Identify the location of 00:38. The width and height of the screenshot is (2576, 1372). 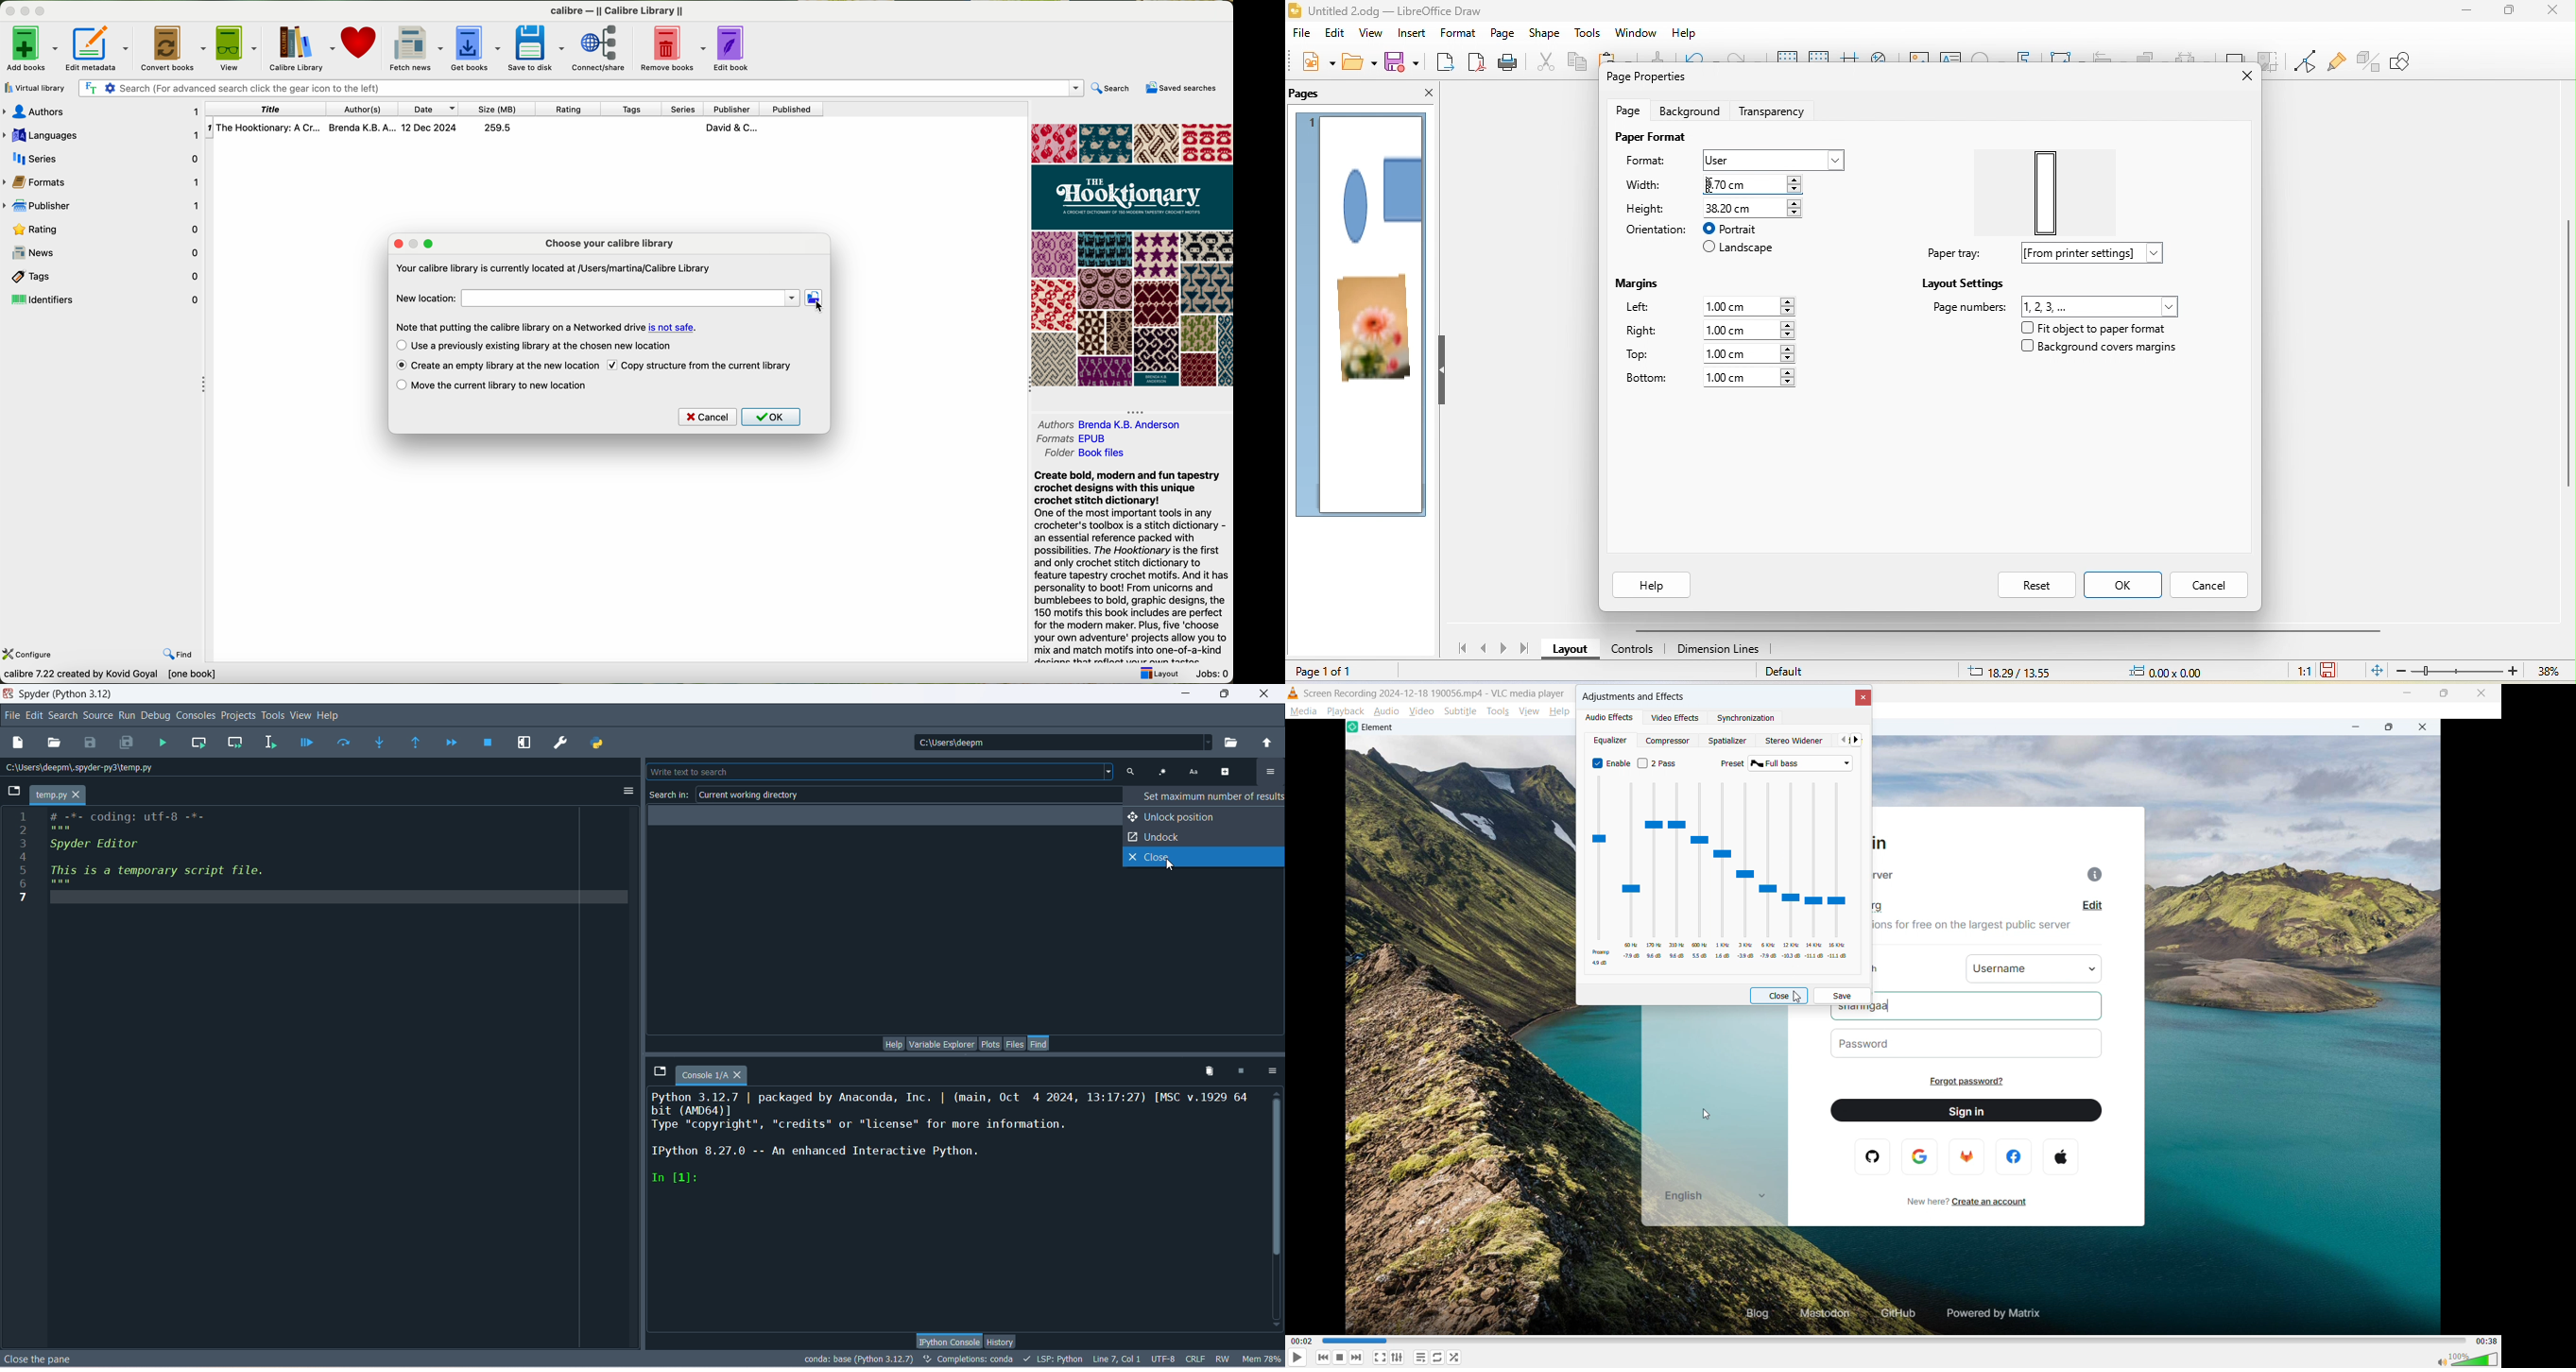
(2486, 1342).